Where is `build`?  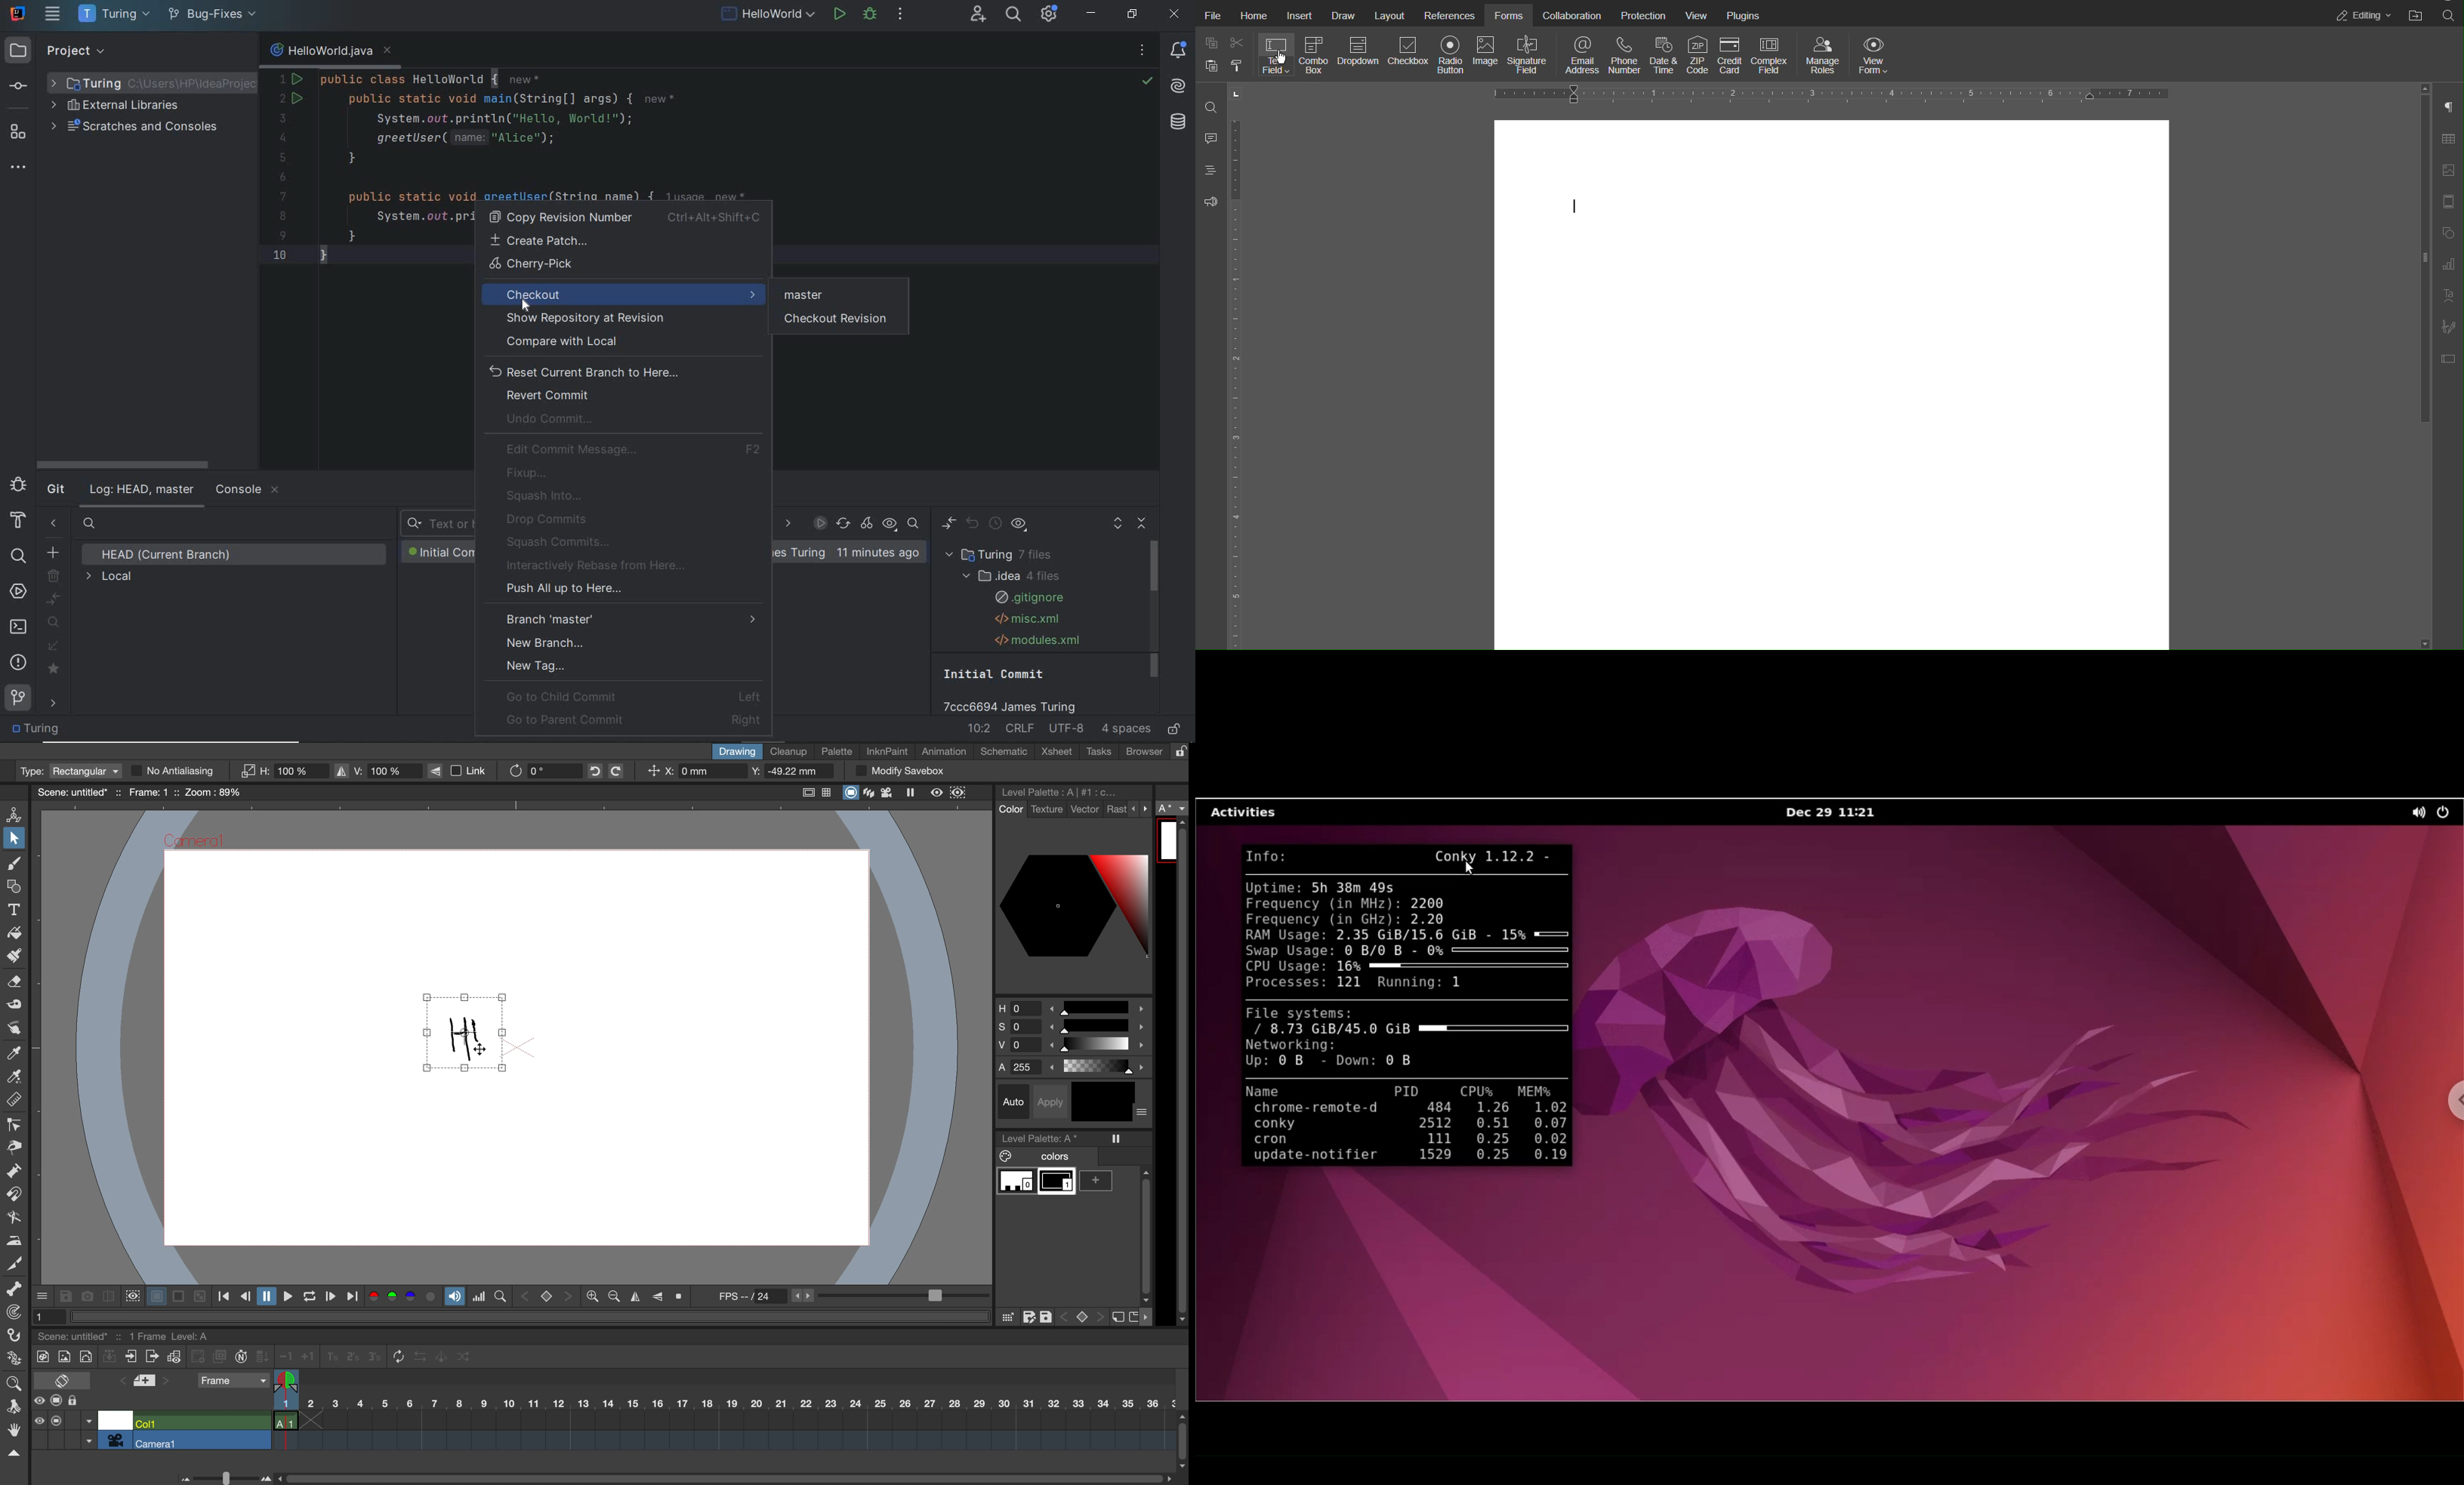
build is located at coordinates (18, 521).